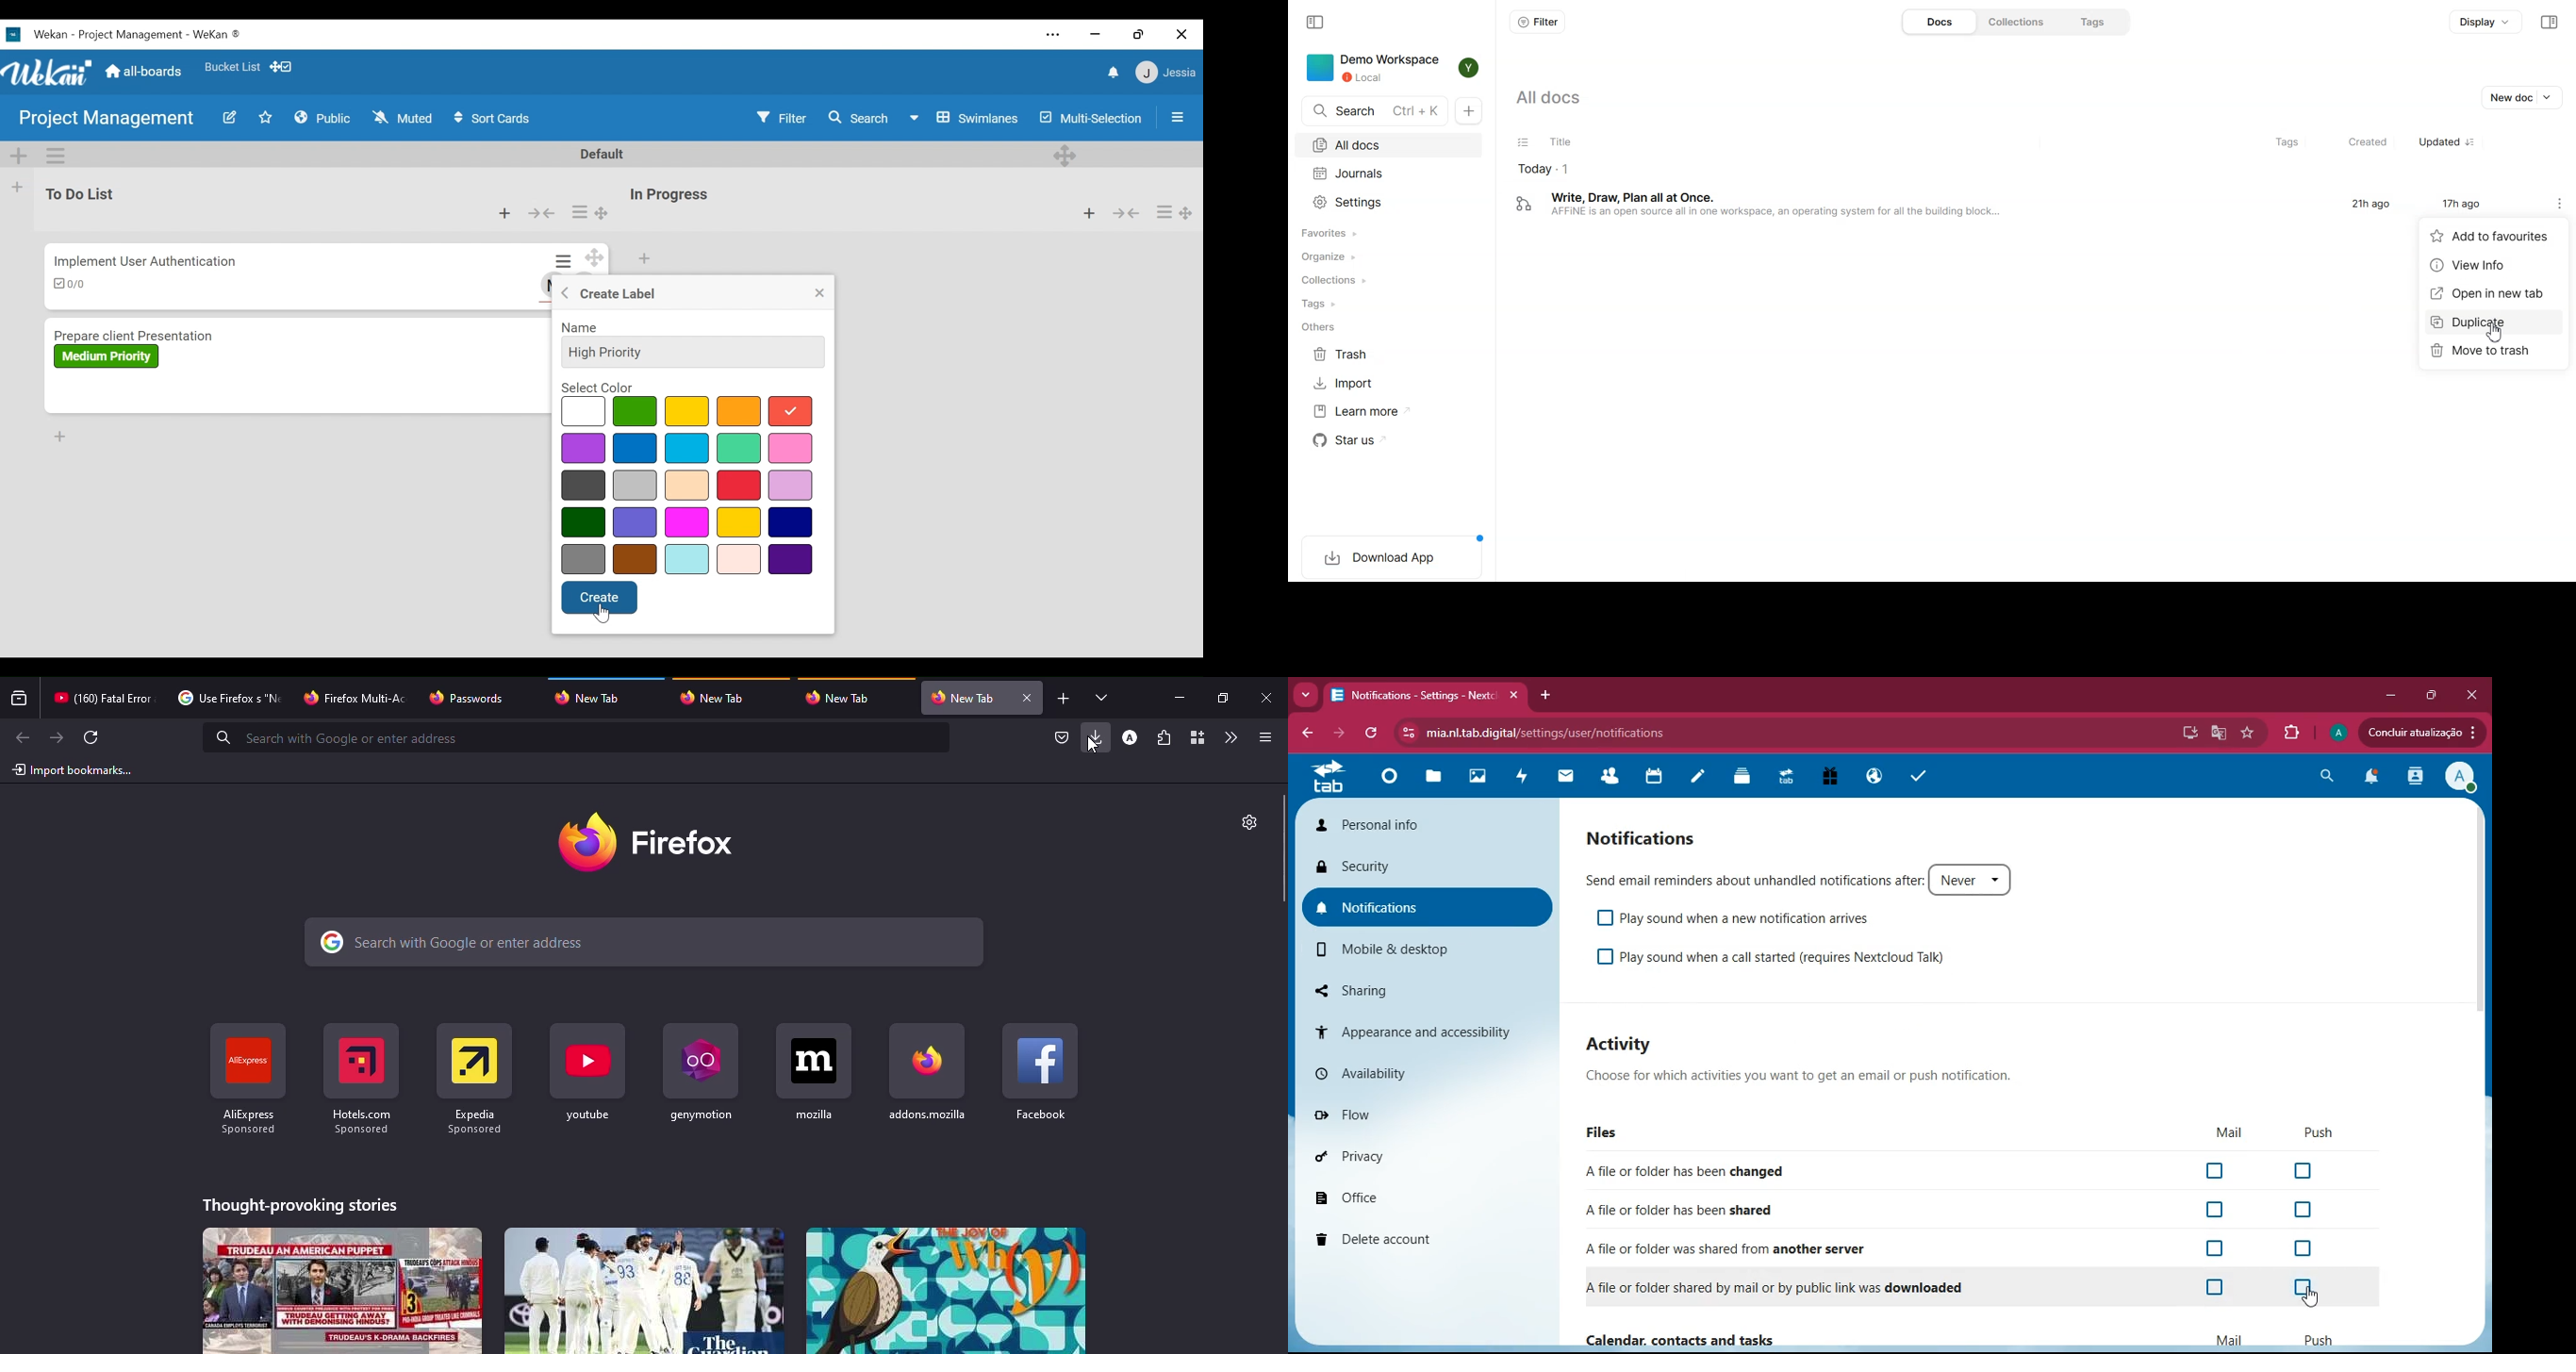 This screenshot has width=2576, height=1372. What do you see at coordinates (1403, 1152) in the screenshot?
I see `privacy` at bounding box center [1403, 1152].